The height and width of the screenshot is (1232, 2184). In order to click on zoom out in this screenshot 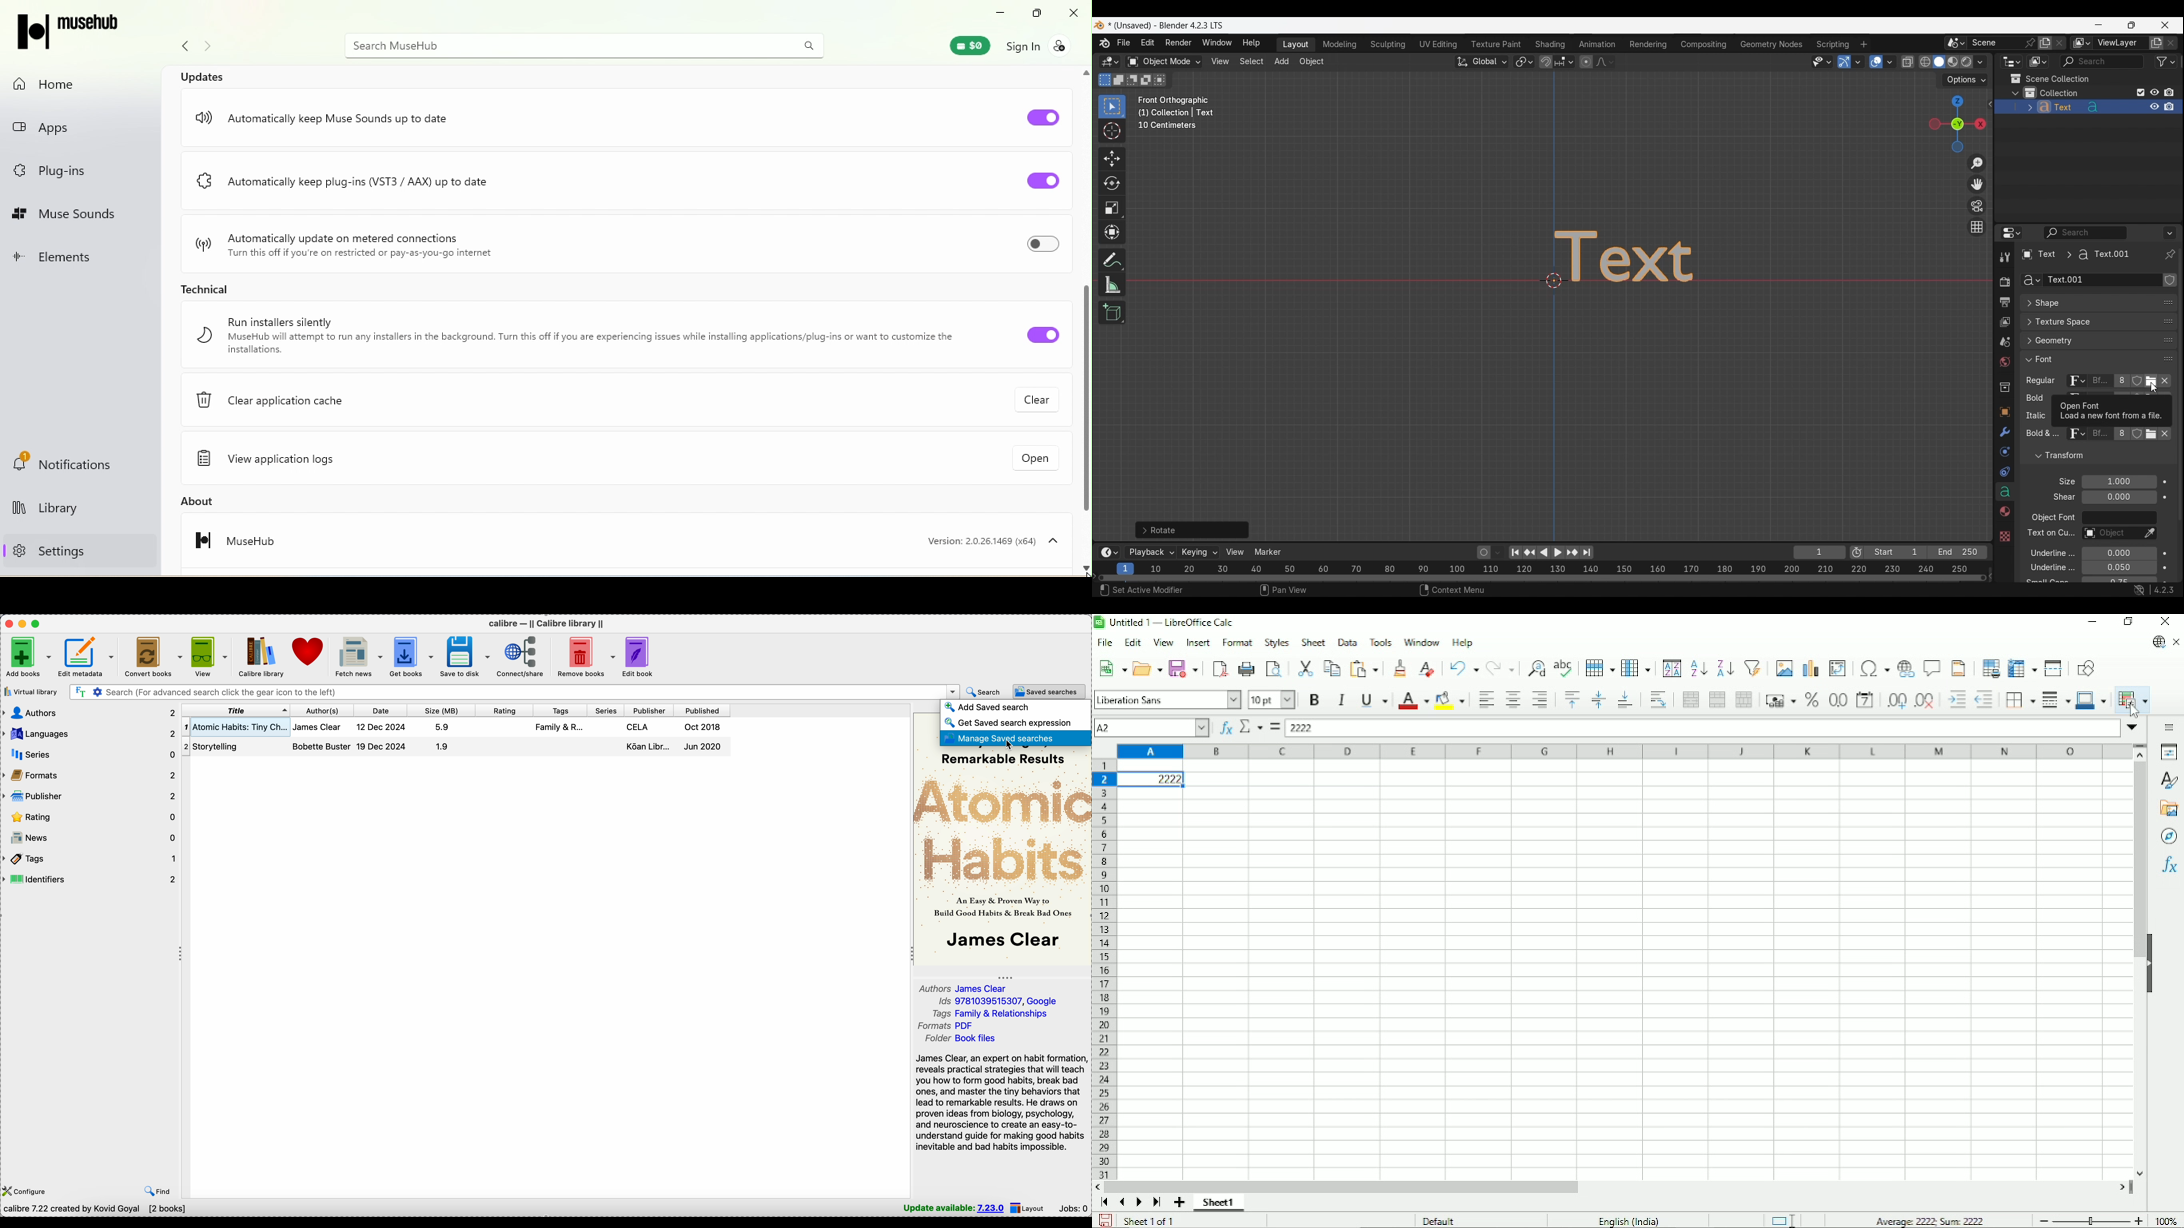, I will do `click(2044, 1221)`.